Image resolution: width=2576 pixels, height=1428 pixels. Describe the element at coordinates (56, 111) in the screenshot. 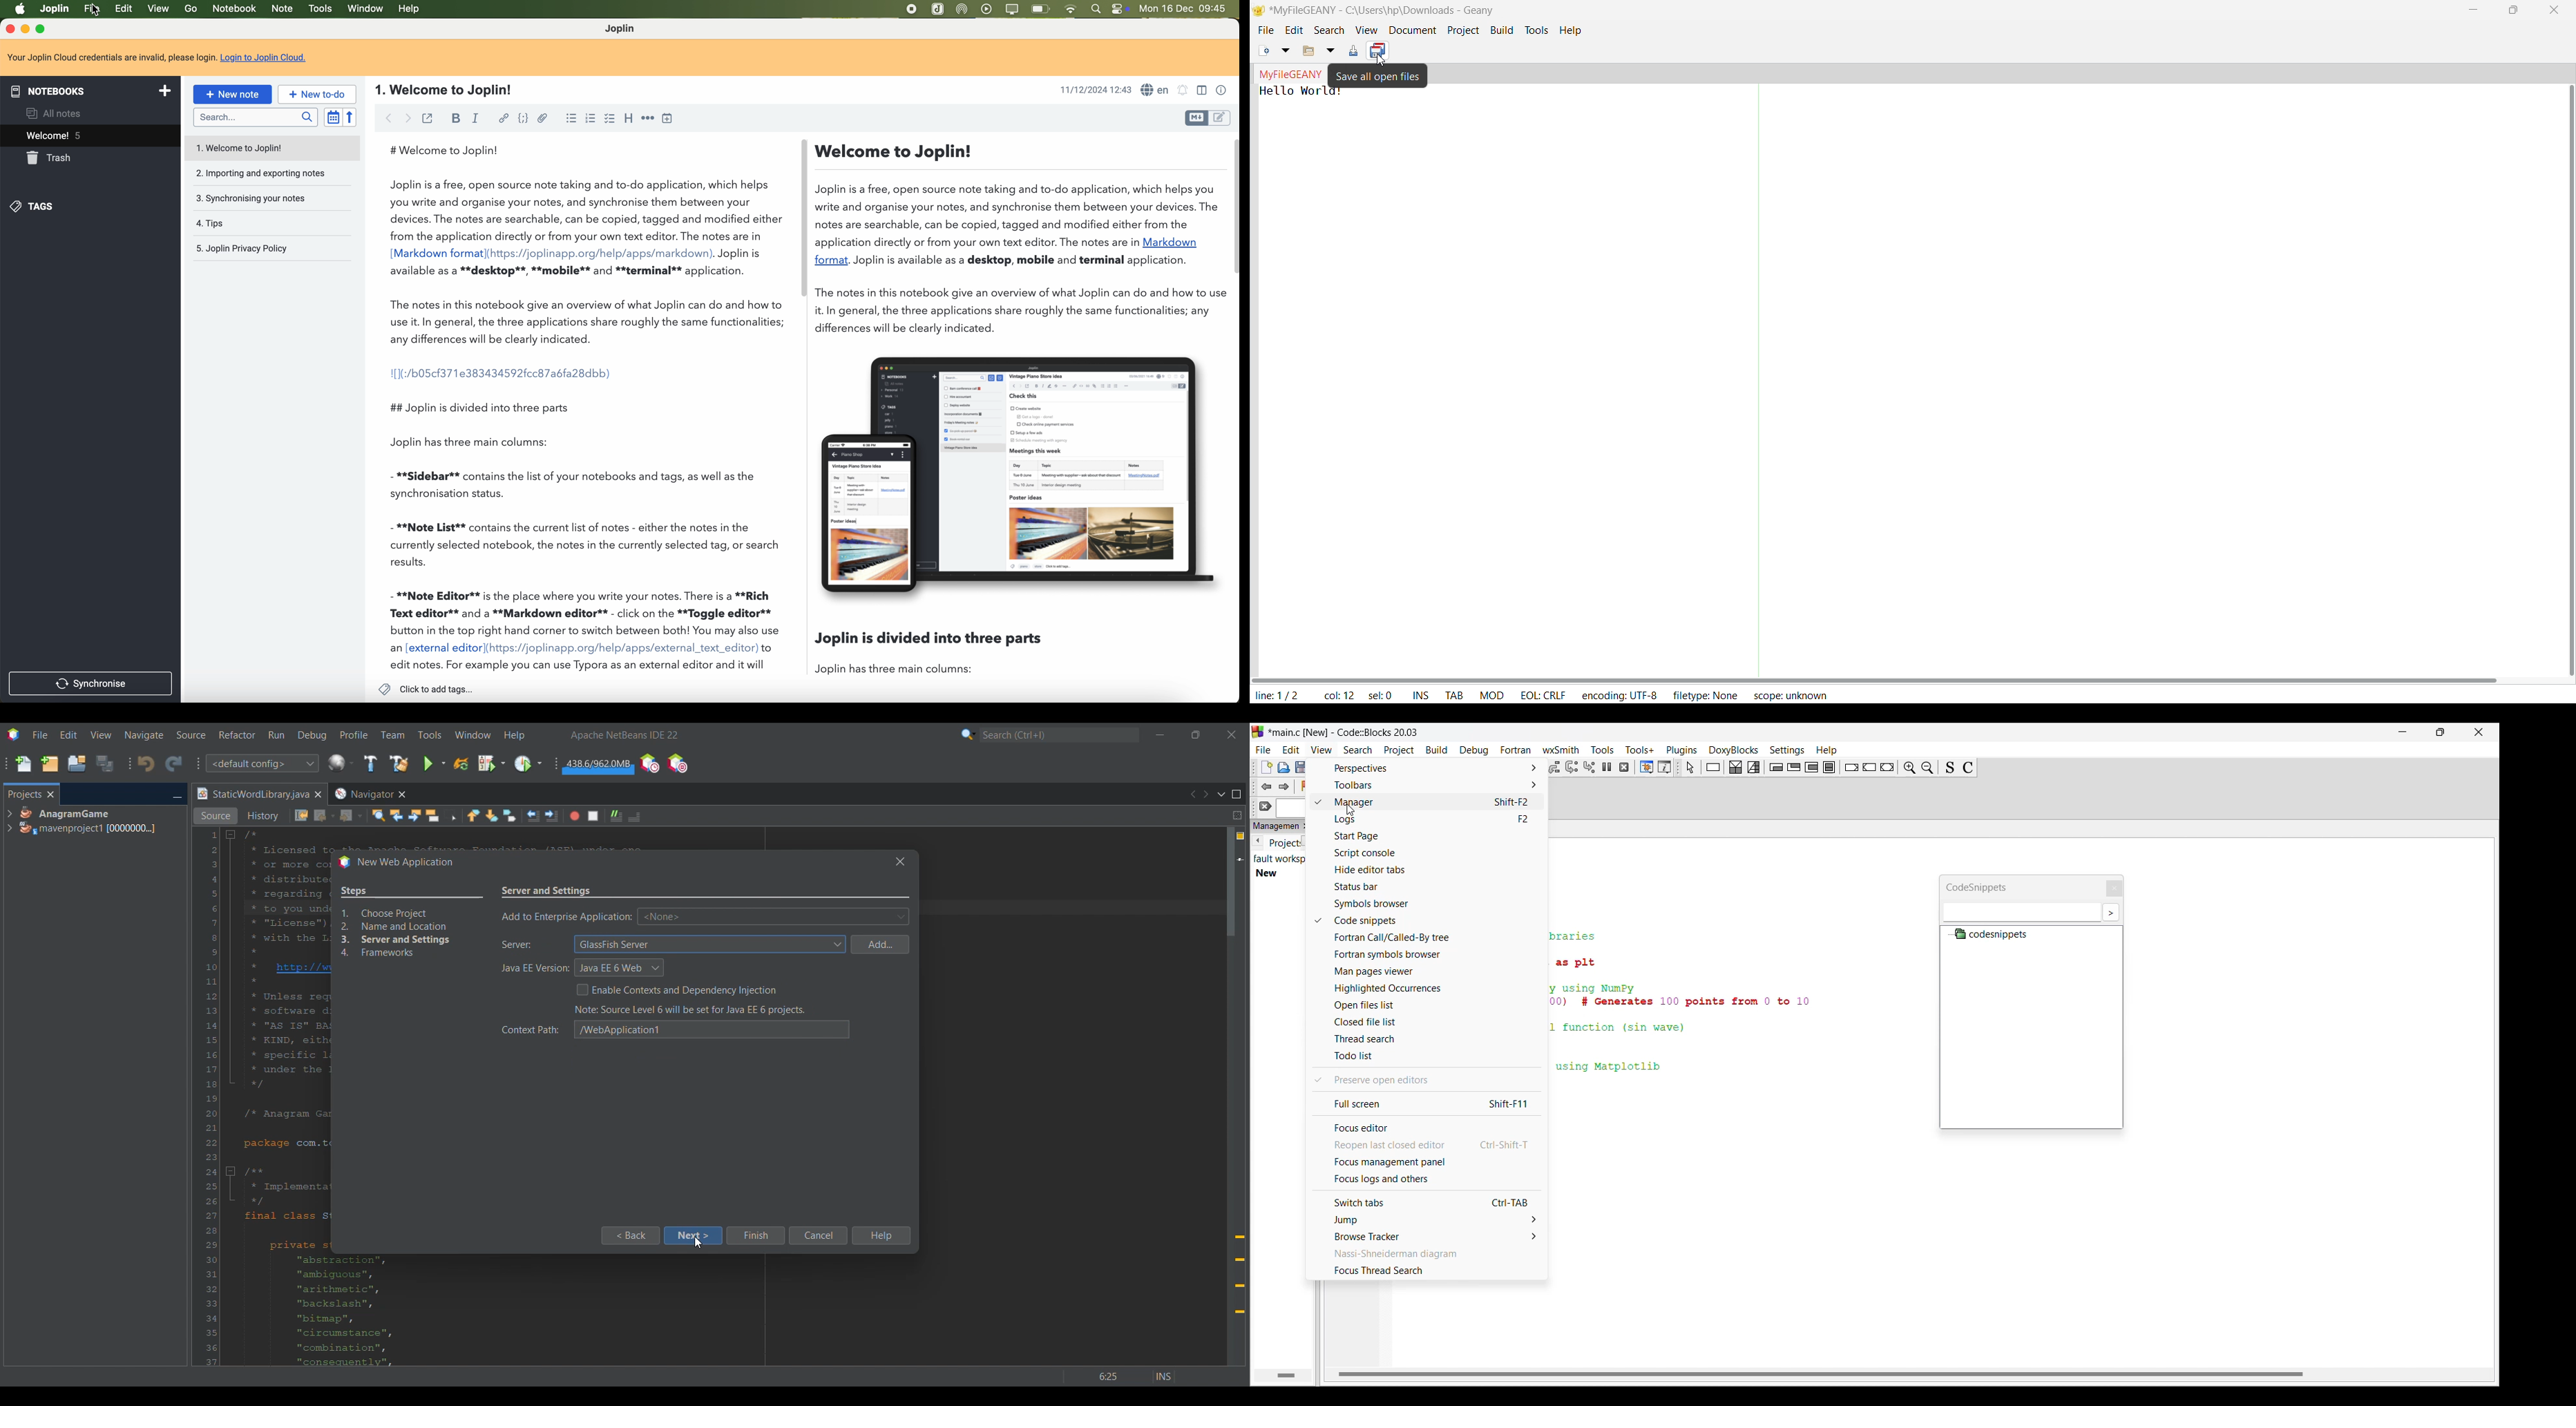

I see `all notes` at that location.